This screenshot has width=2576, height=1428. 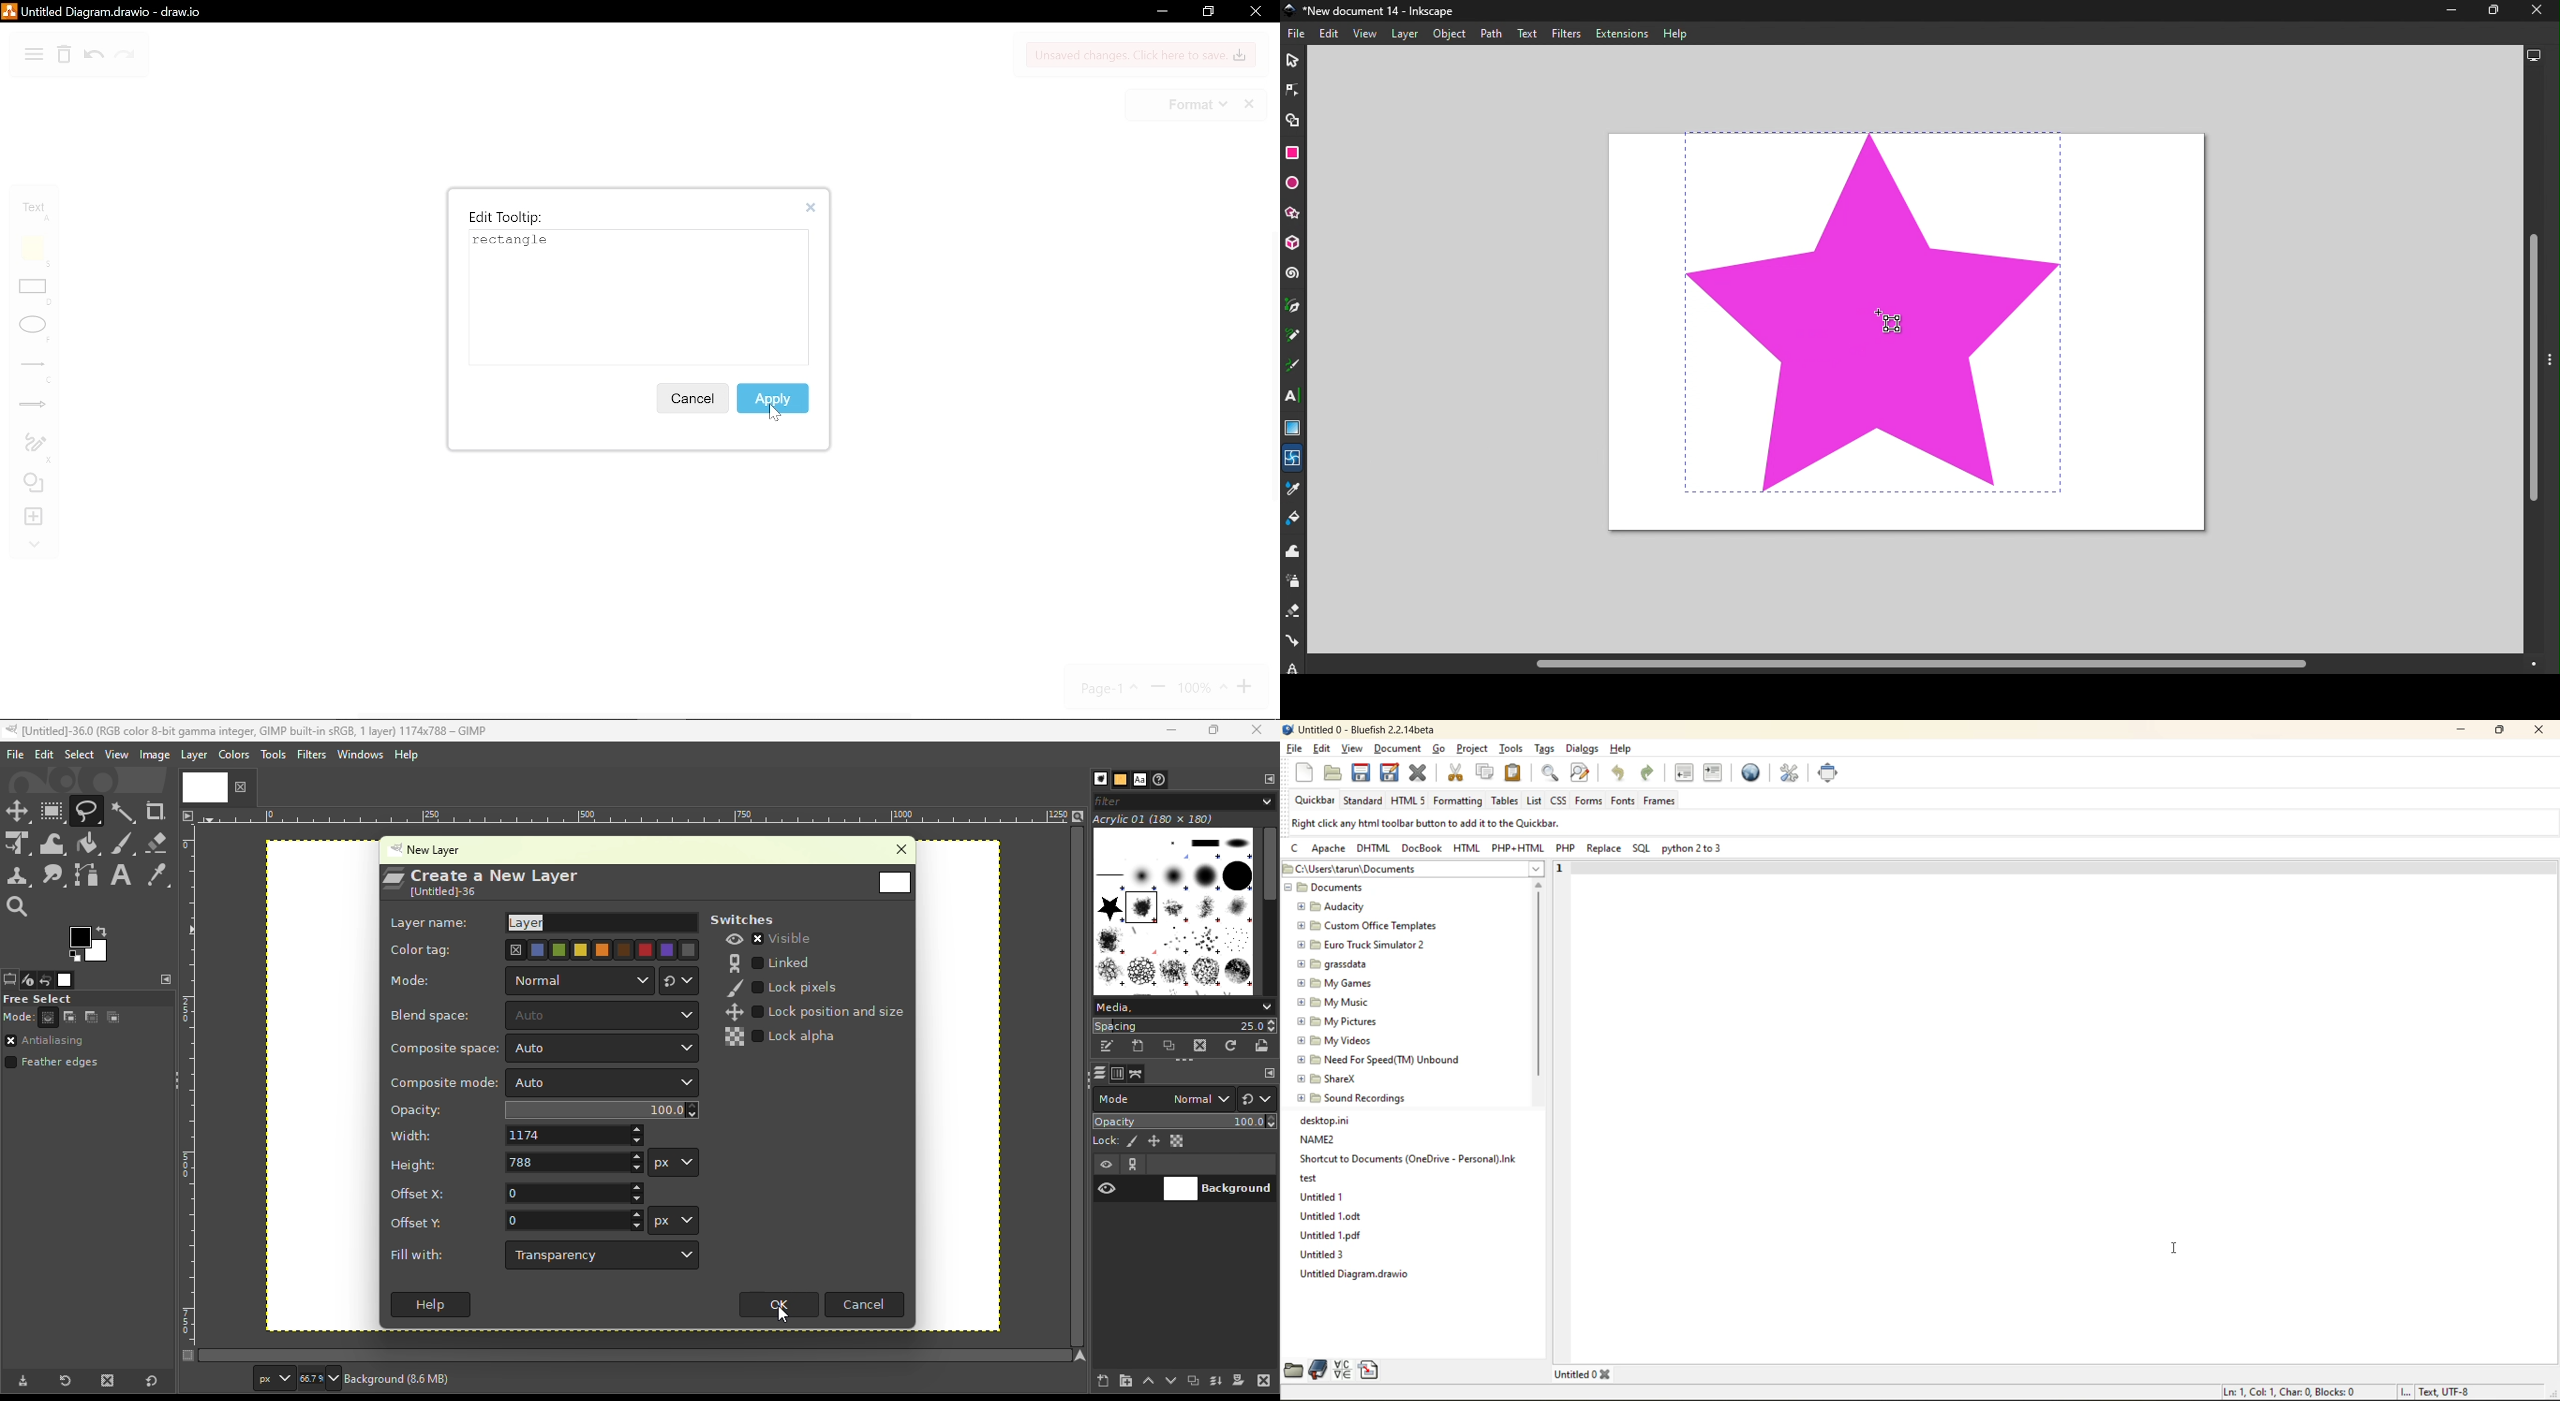 What do you see at coordinates (1294, 246) in the screenshot?
I see `3D box tool` at bounding box center [1294, 246].